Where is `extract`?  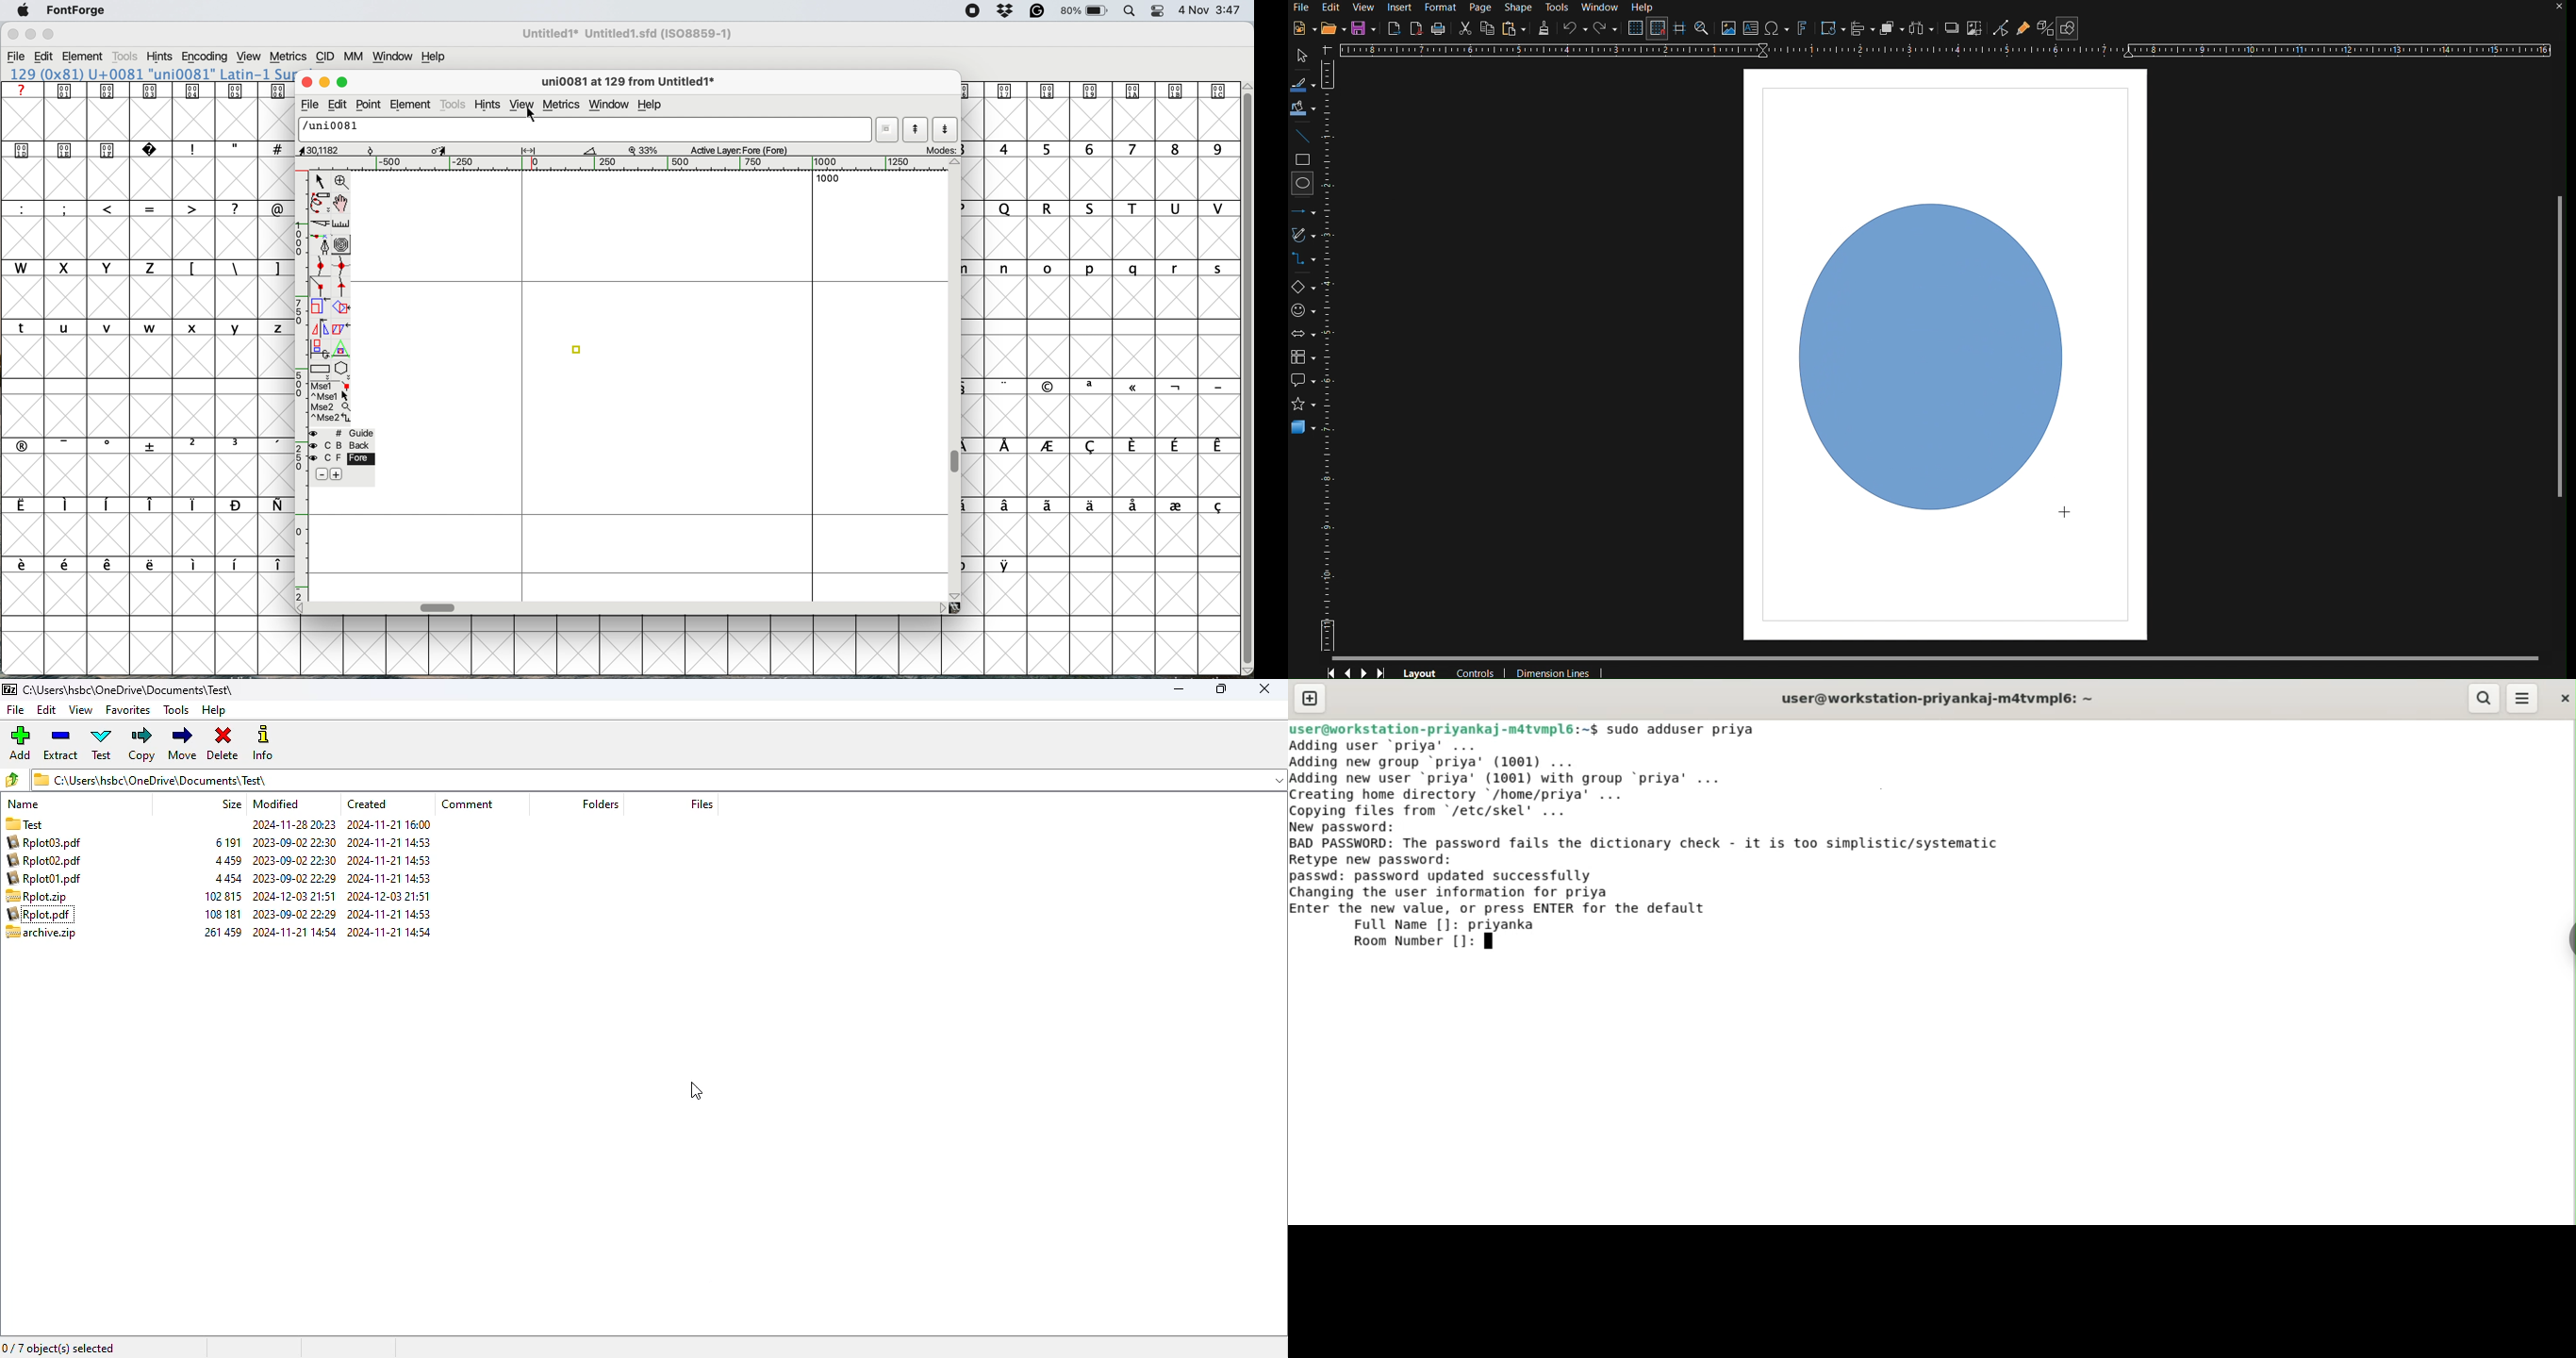
extract is located at coordinates (60, 743).